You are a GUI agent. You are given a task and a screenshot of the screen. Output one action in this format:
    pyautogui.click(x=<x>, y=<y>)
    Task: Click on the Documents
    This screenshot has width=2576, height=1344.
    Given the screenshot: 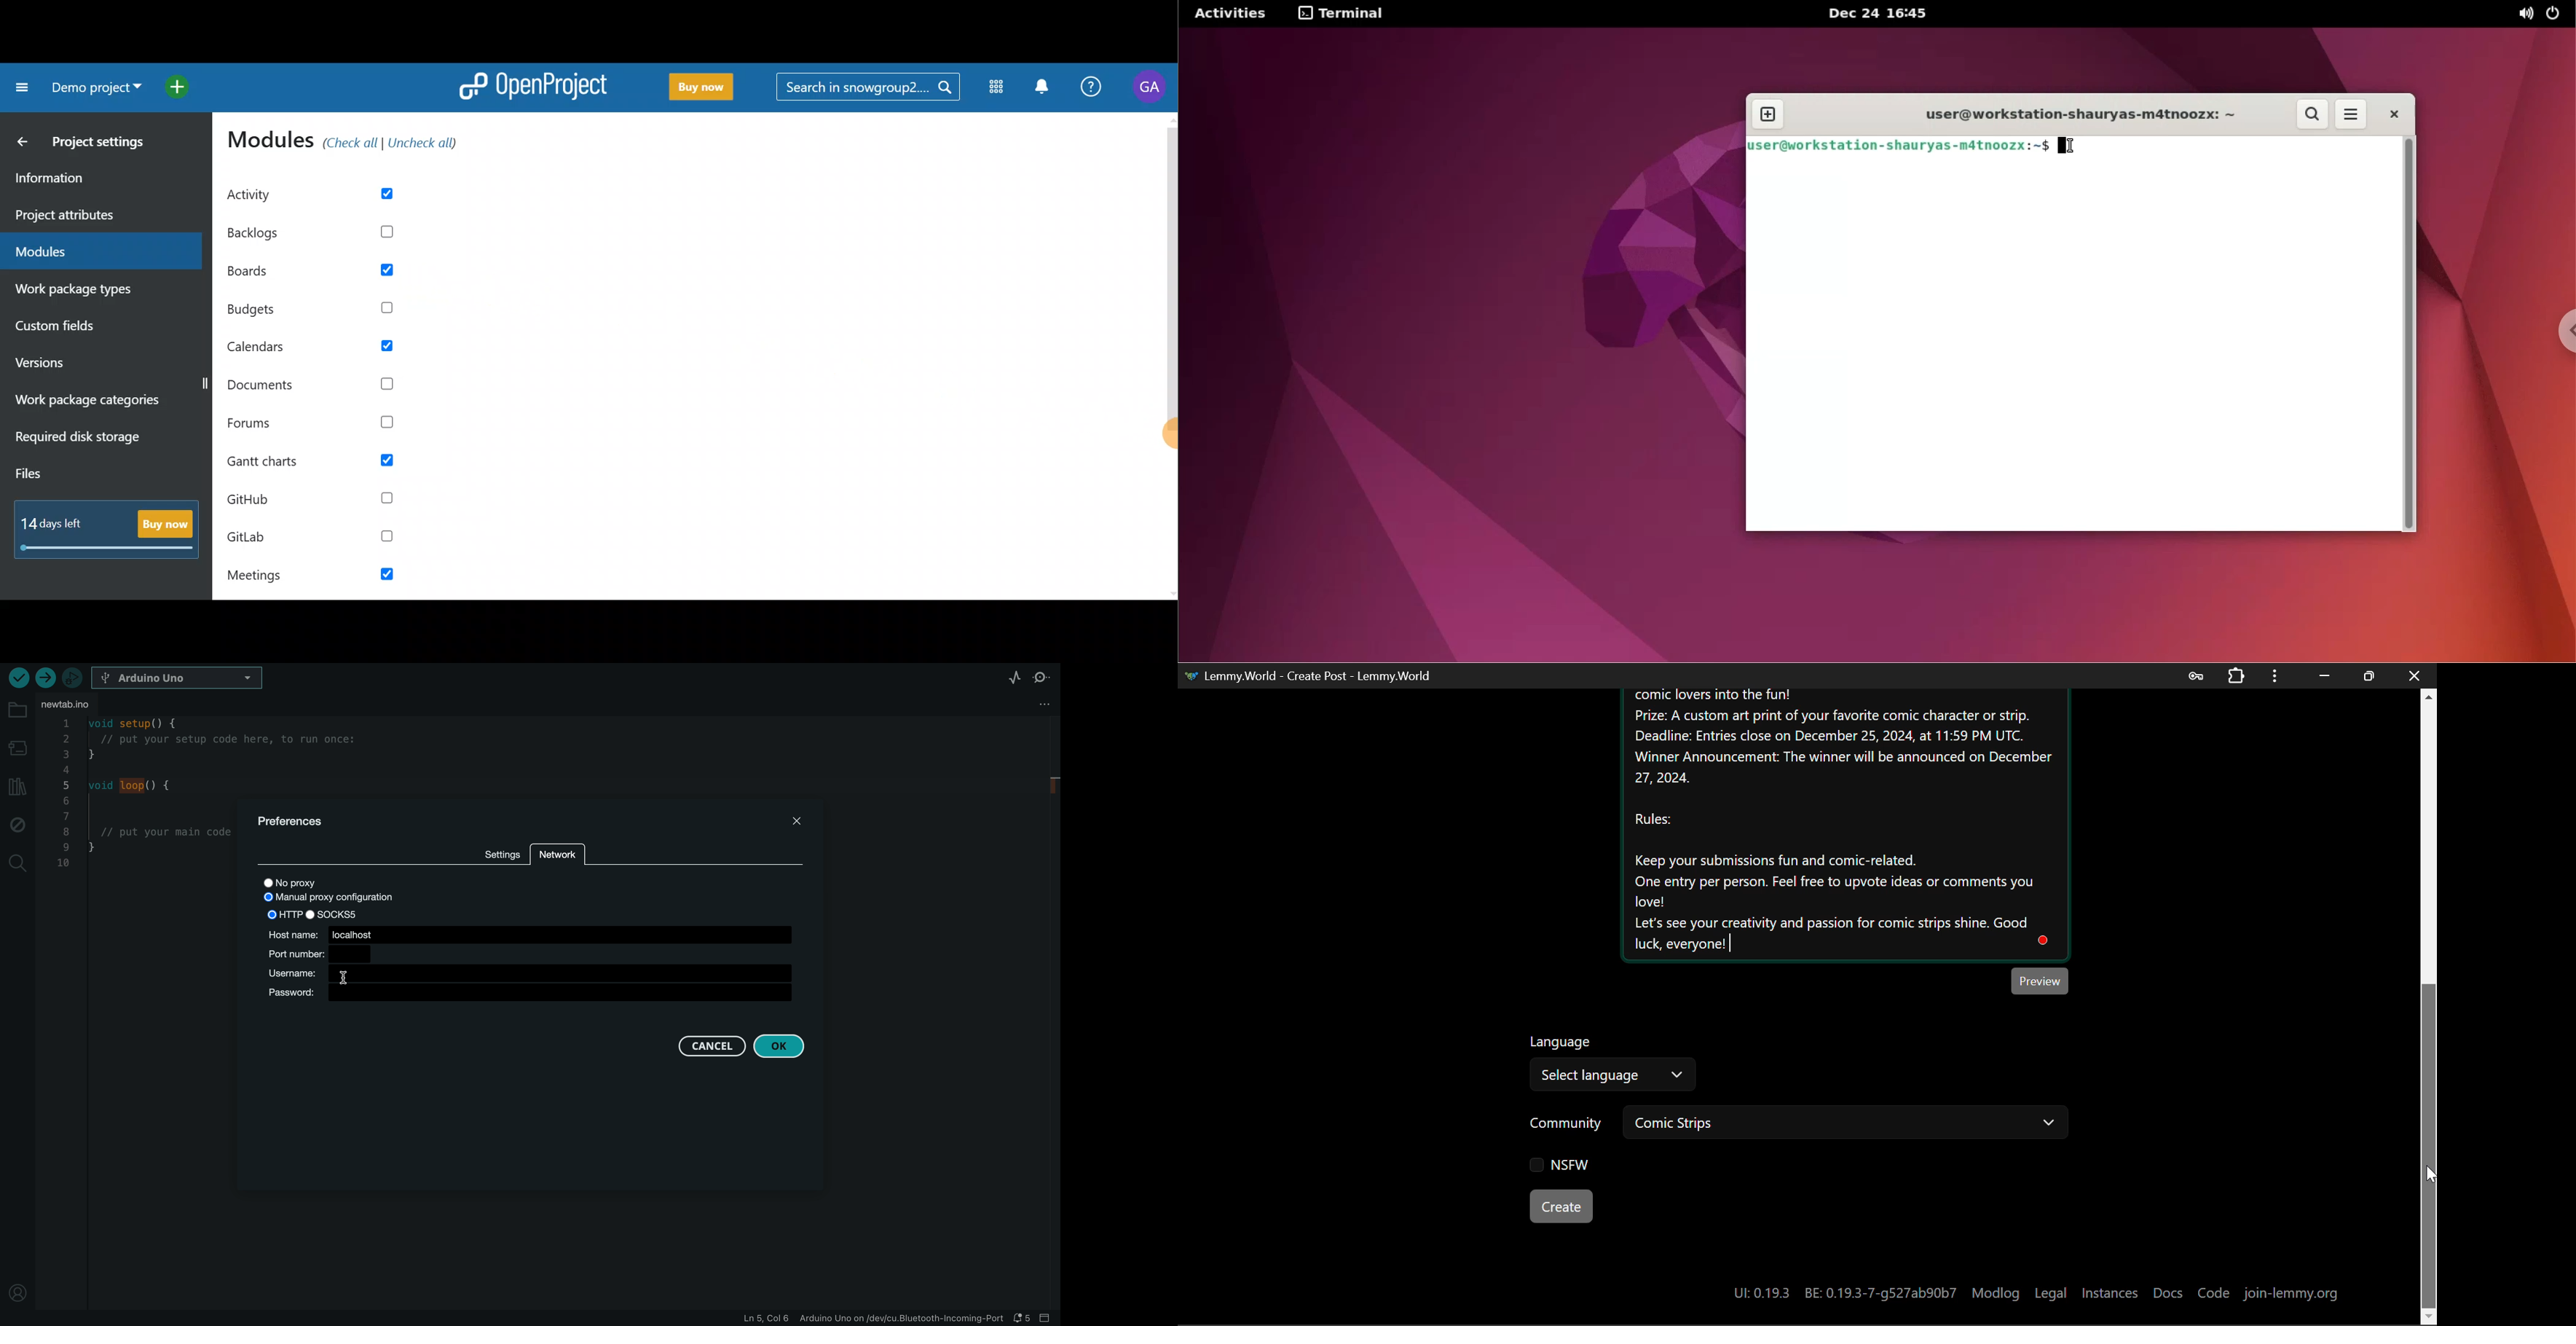 What is the action you would take?
    pyautogui.click(x=317, y=382)
    